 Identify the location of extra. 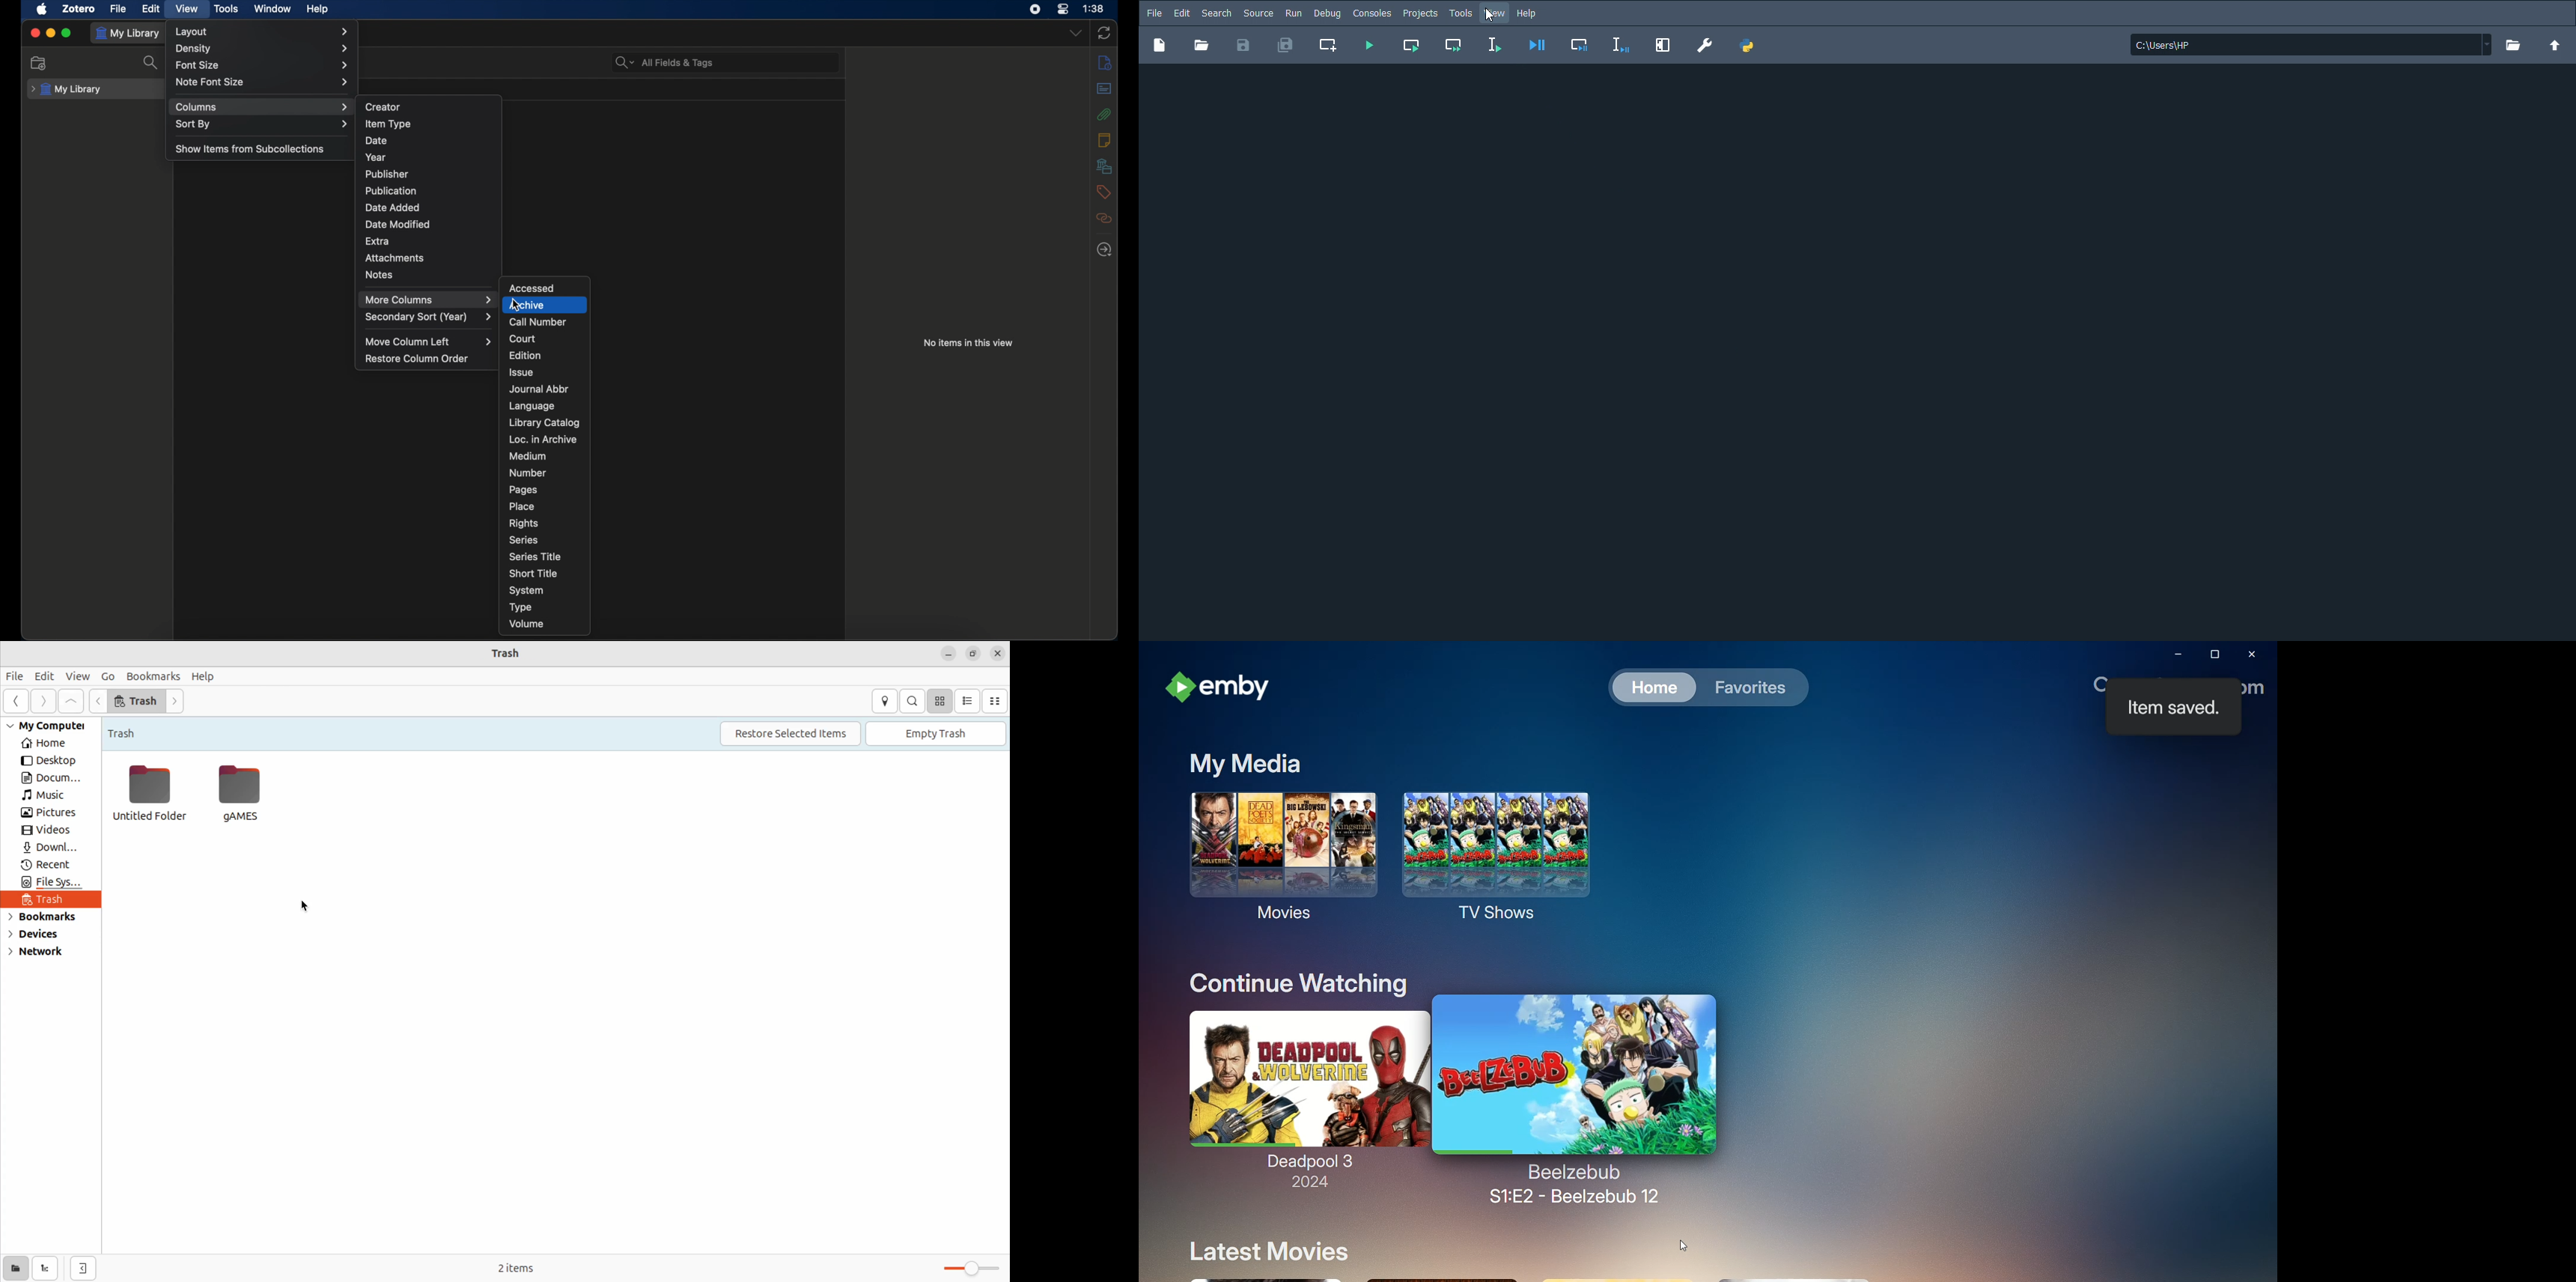
(377, 240).